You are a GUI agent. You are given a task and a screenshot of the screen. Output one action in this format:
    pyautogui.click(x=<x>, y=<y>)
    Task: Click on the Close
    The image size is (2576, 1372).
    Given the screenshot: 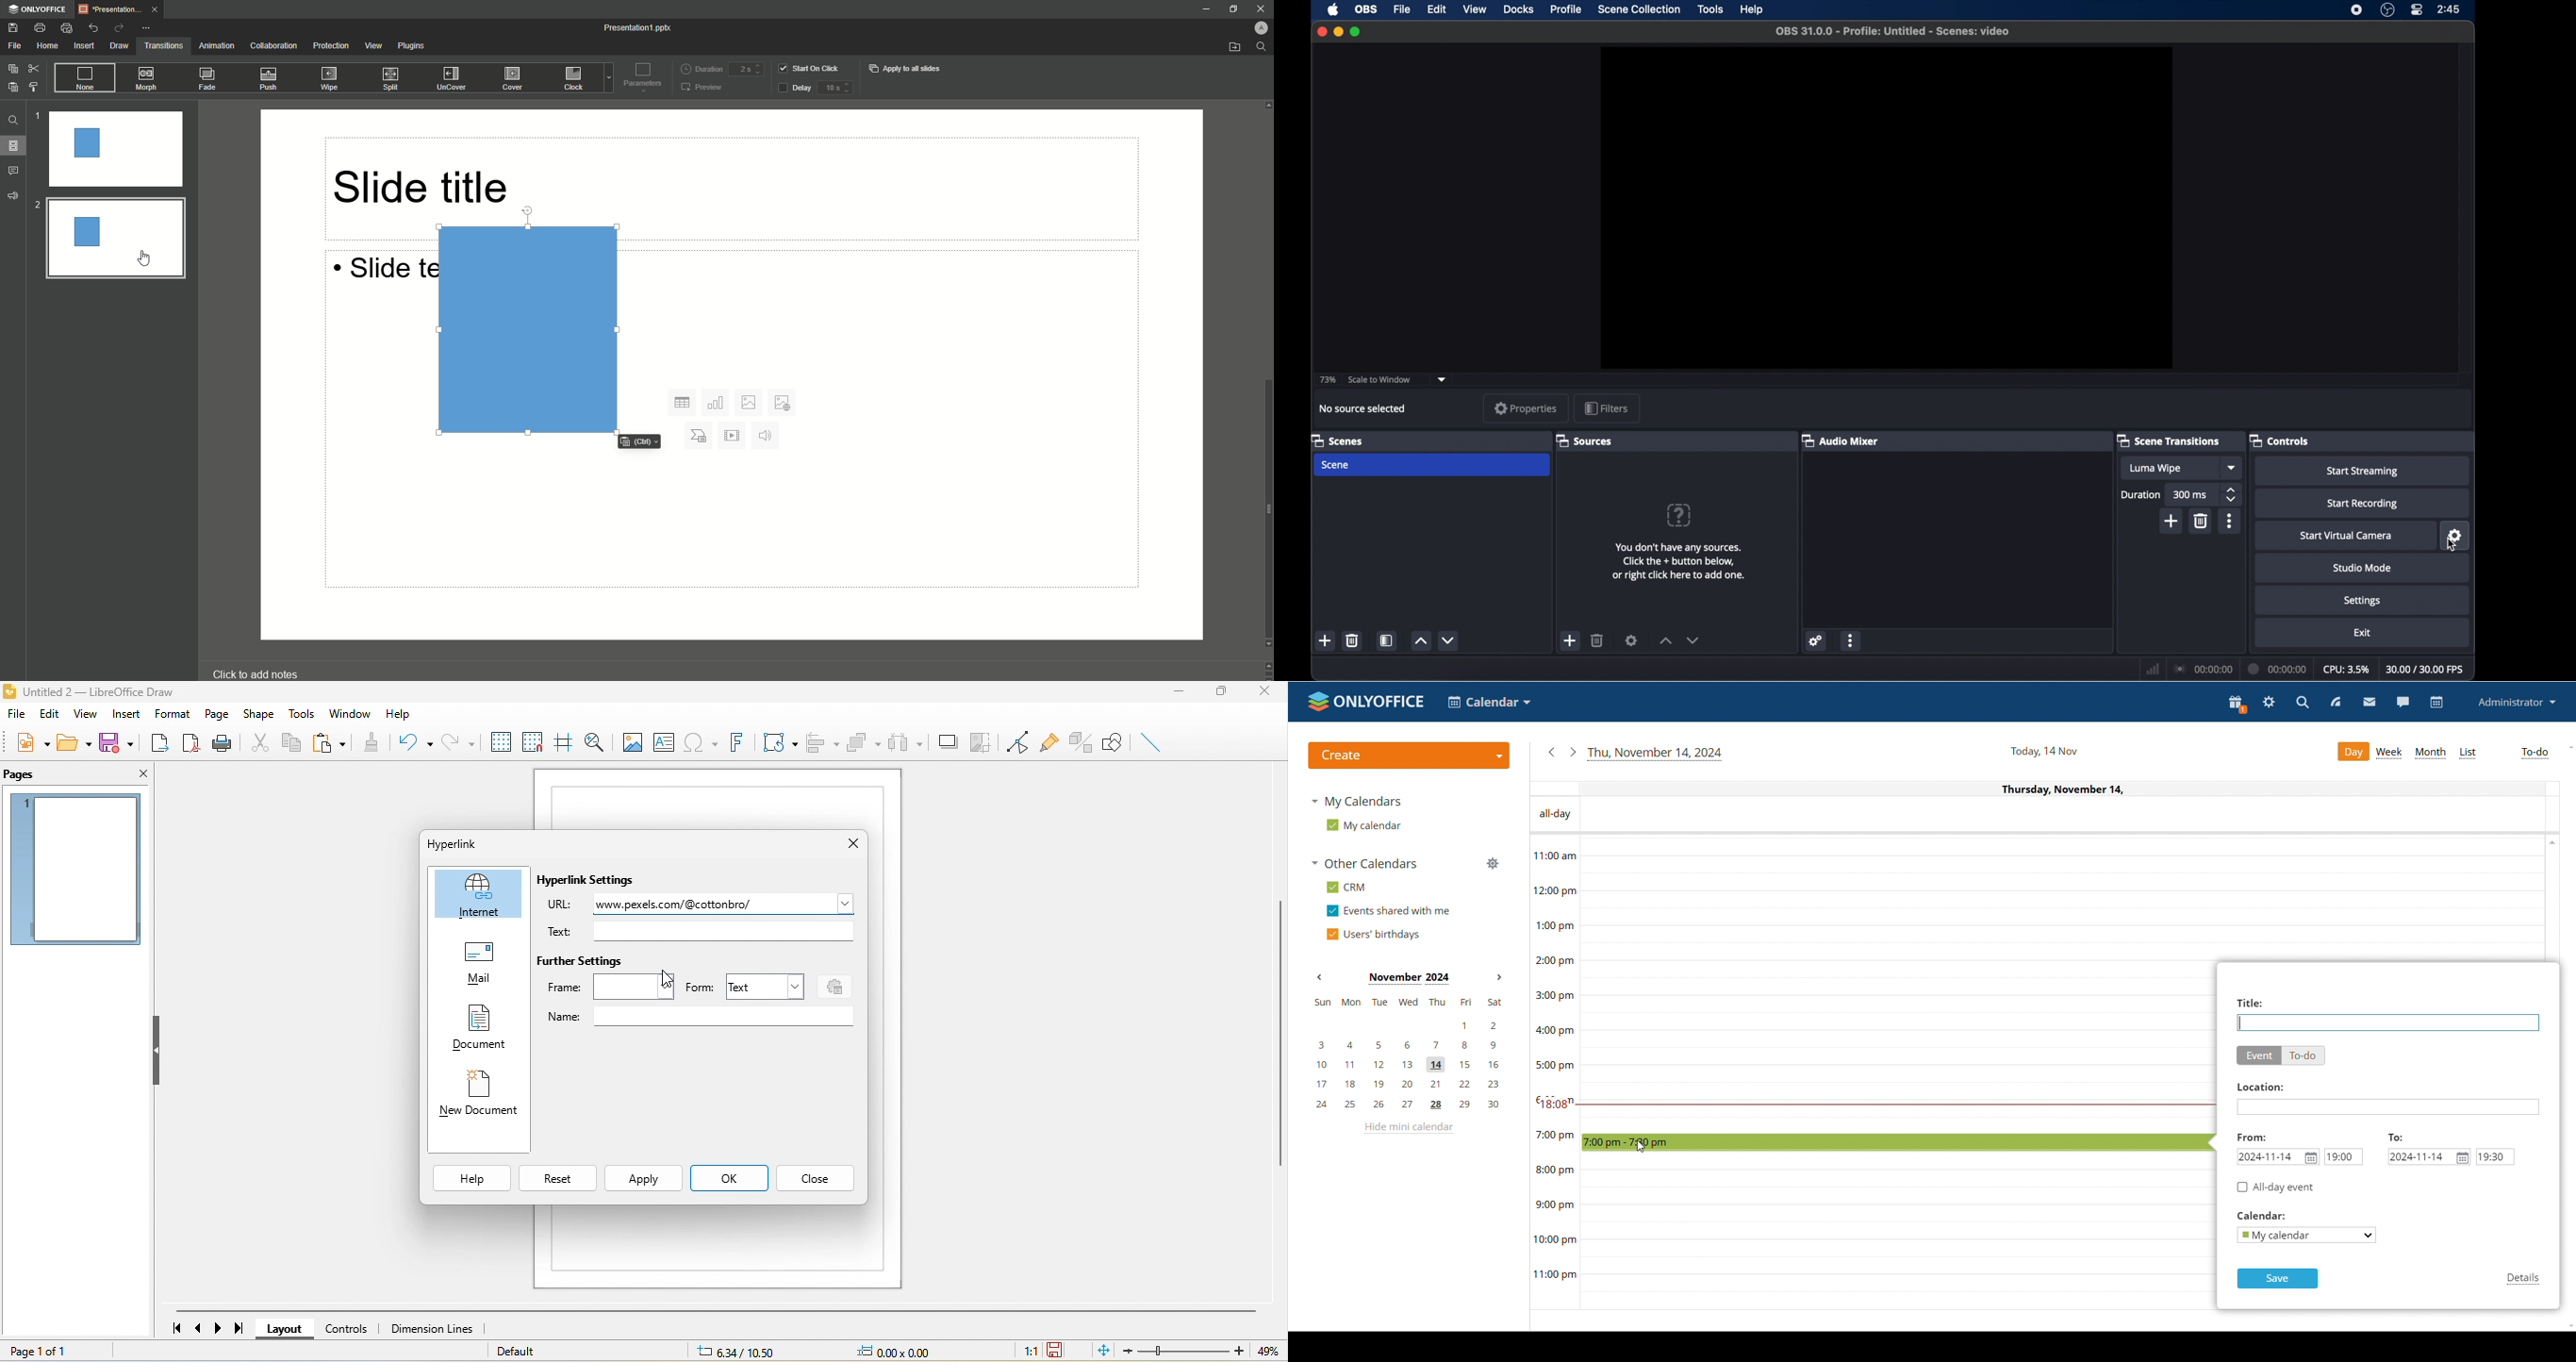 What is the action you would take?
    pyautogui.click(x=1259, y=9)
    